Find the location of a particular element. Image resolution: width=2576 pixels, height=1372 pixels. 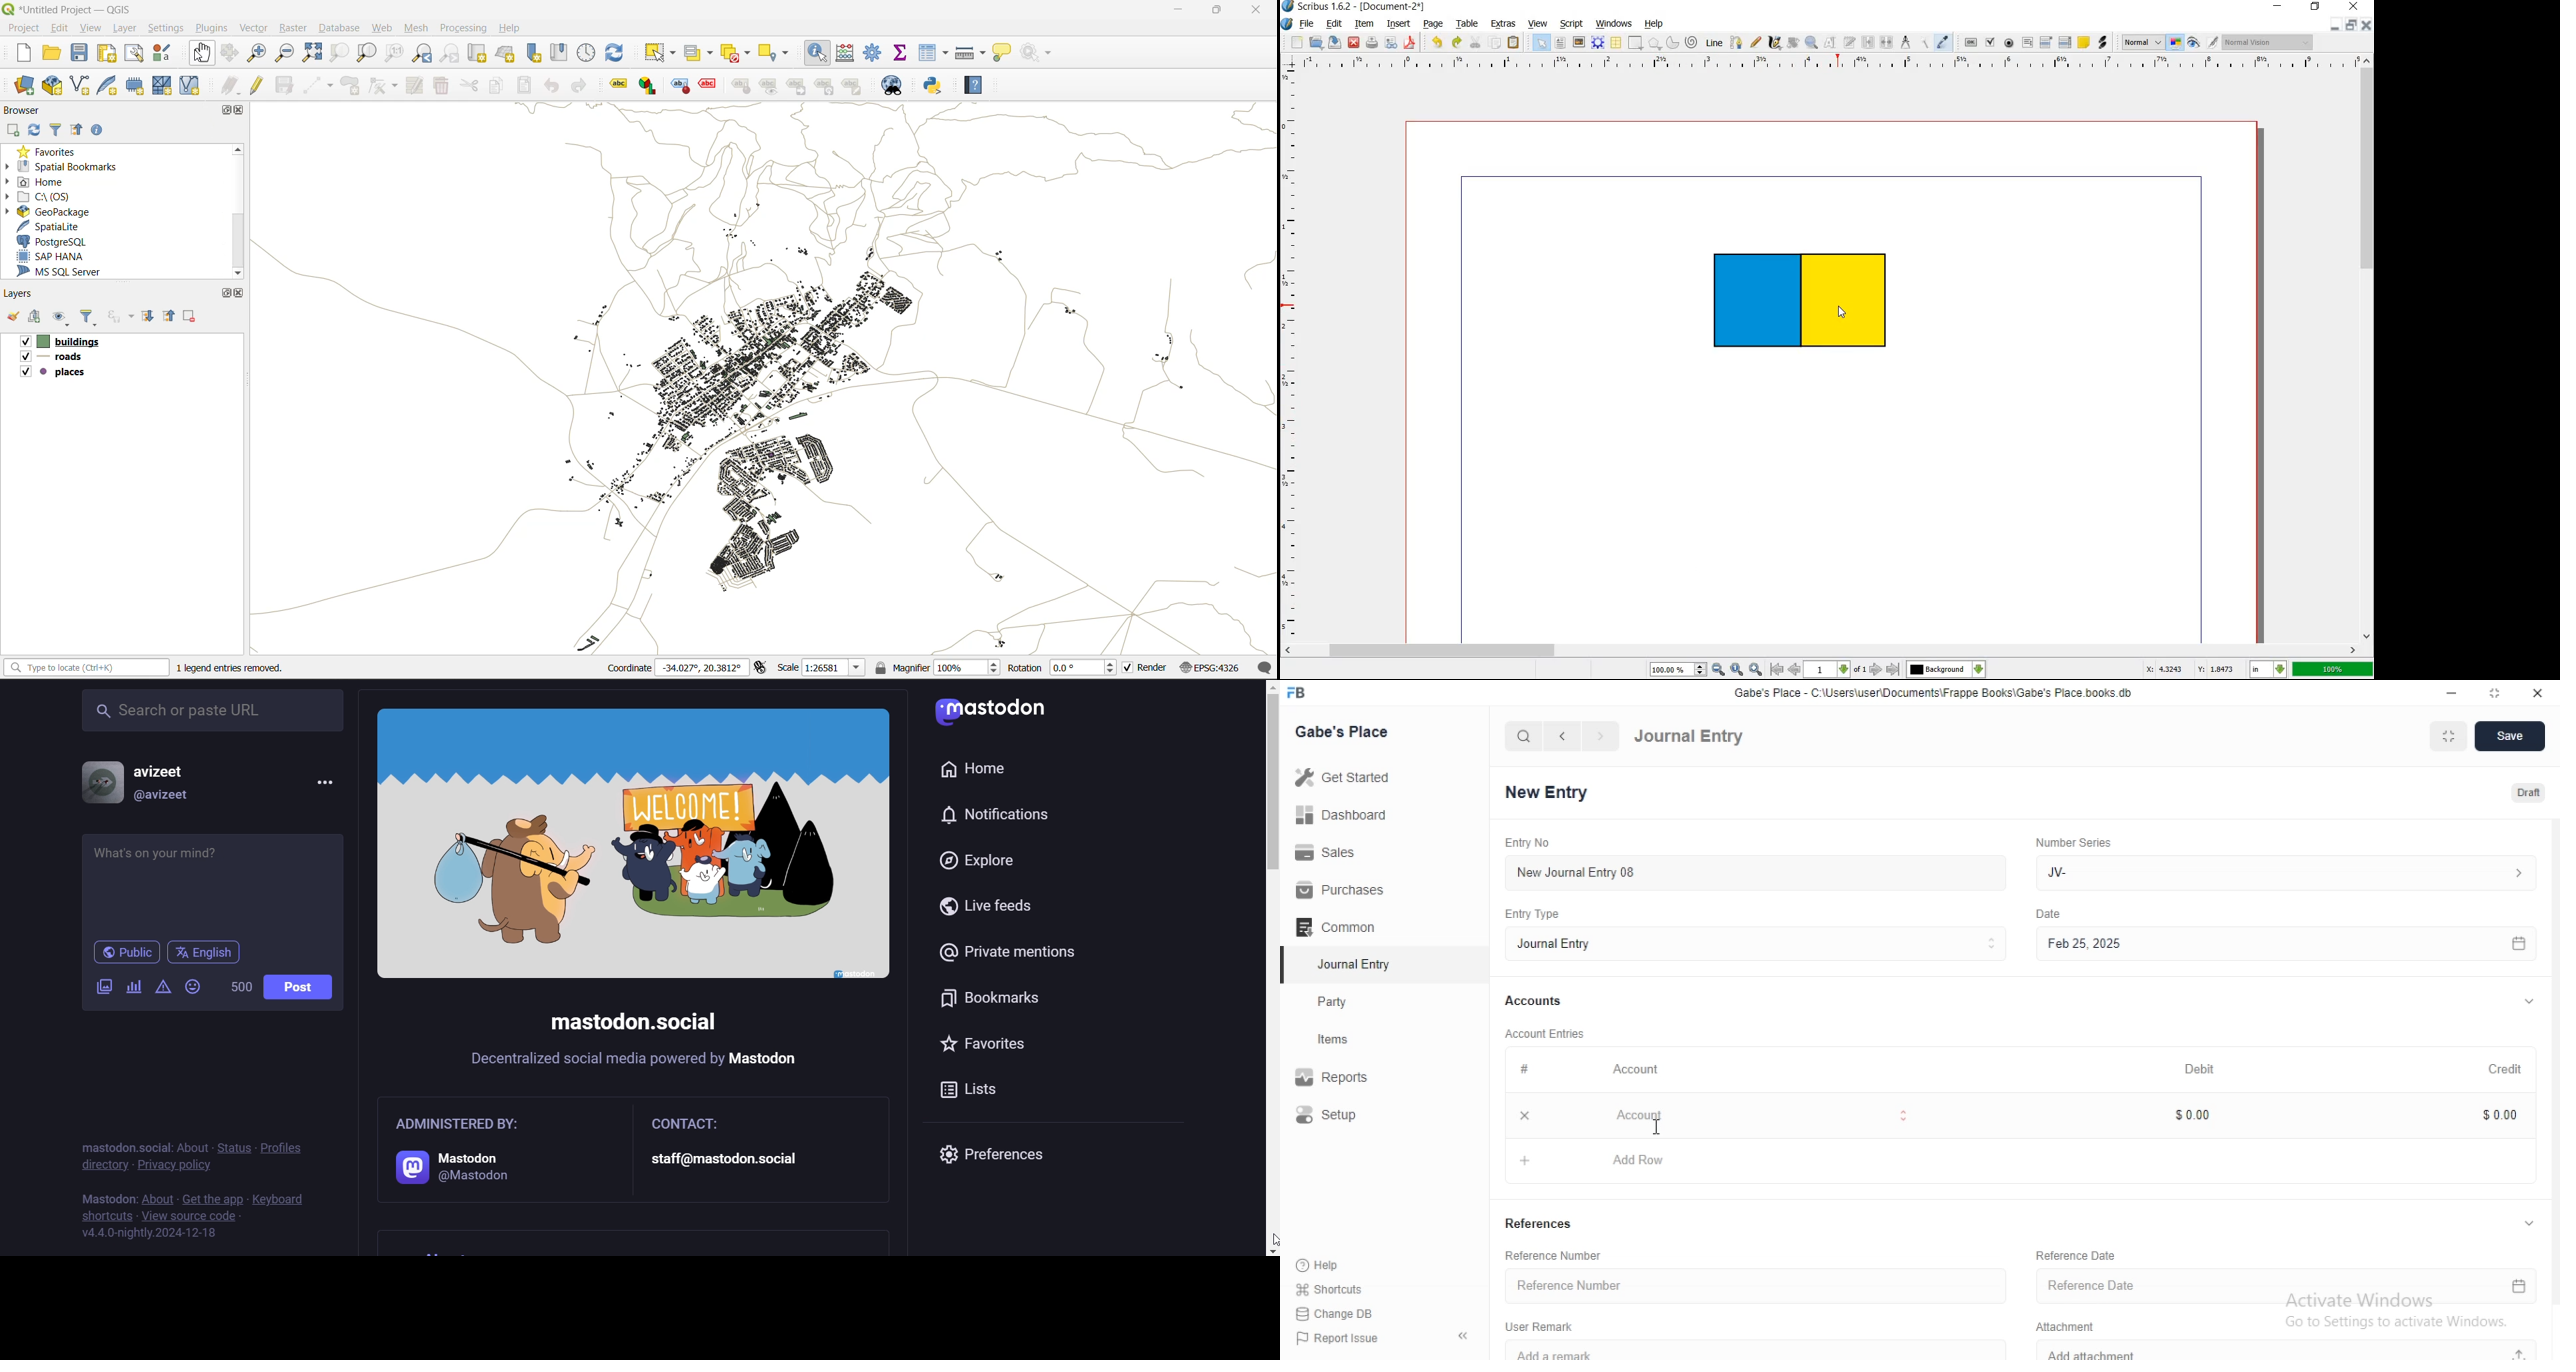

normal is located at coordinates (2143, 42).